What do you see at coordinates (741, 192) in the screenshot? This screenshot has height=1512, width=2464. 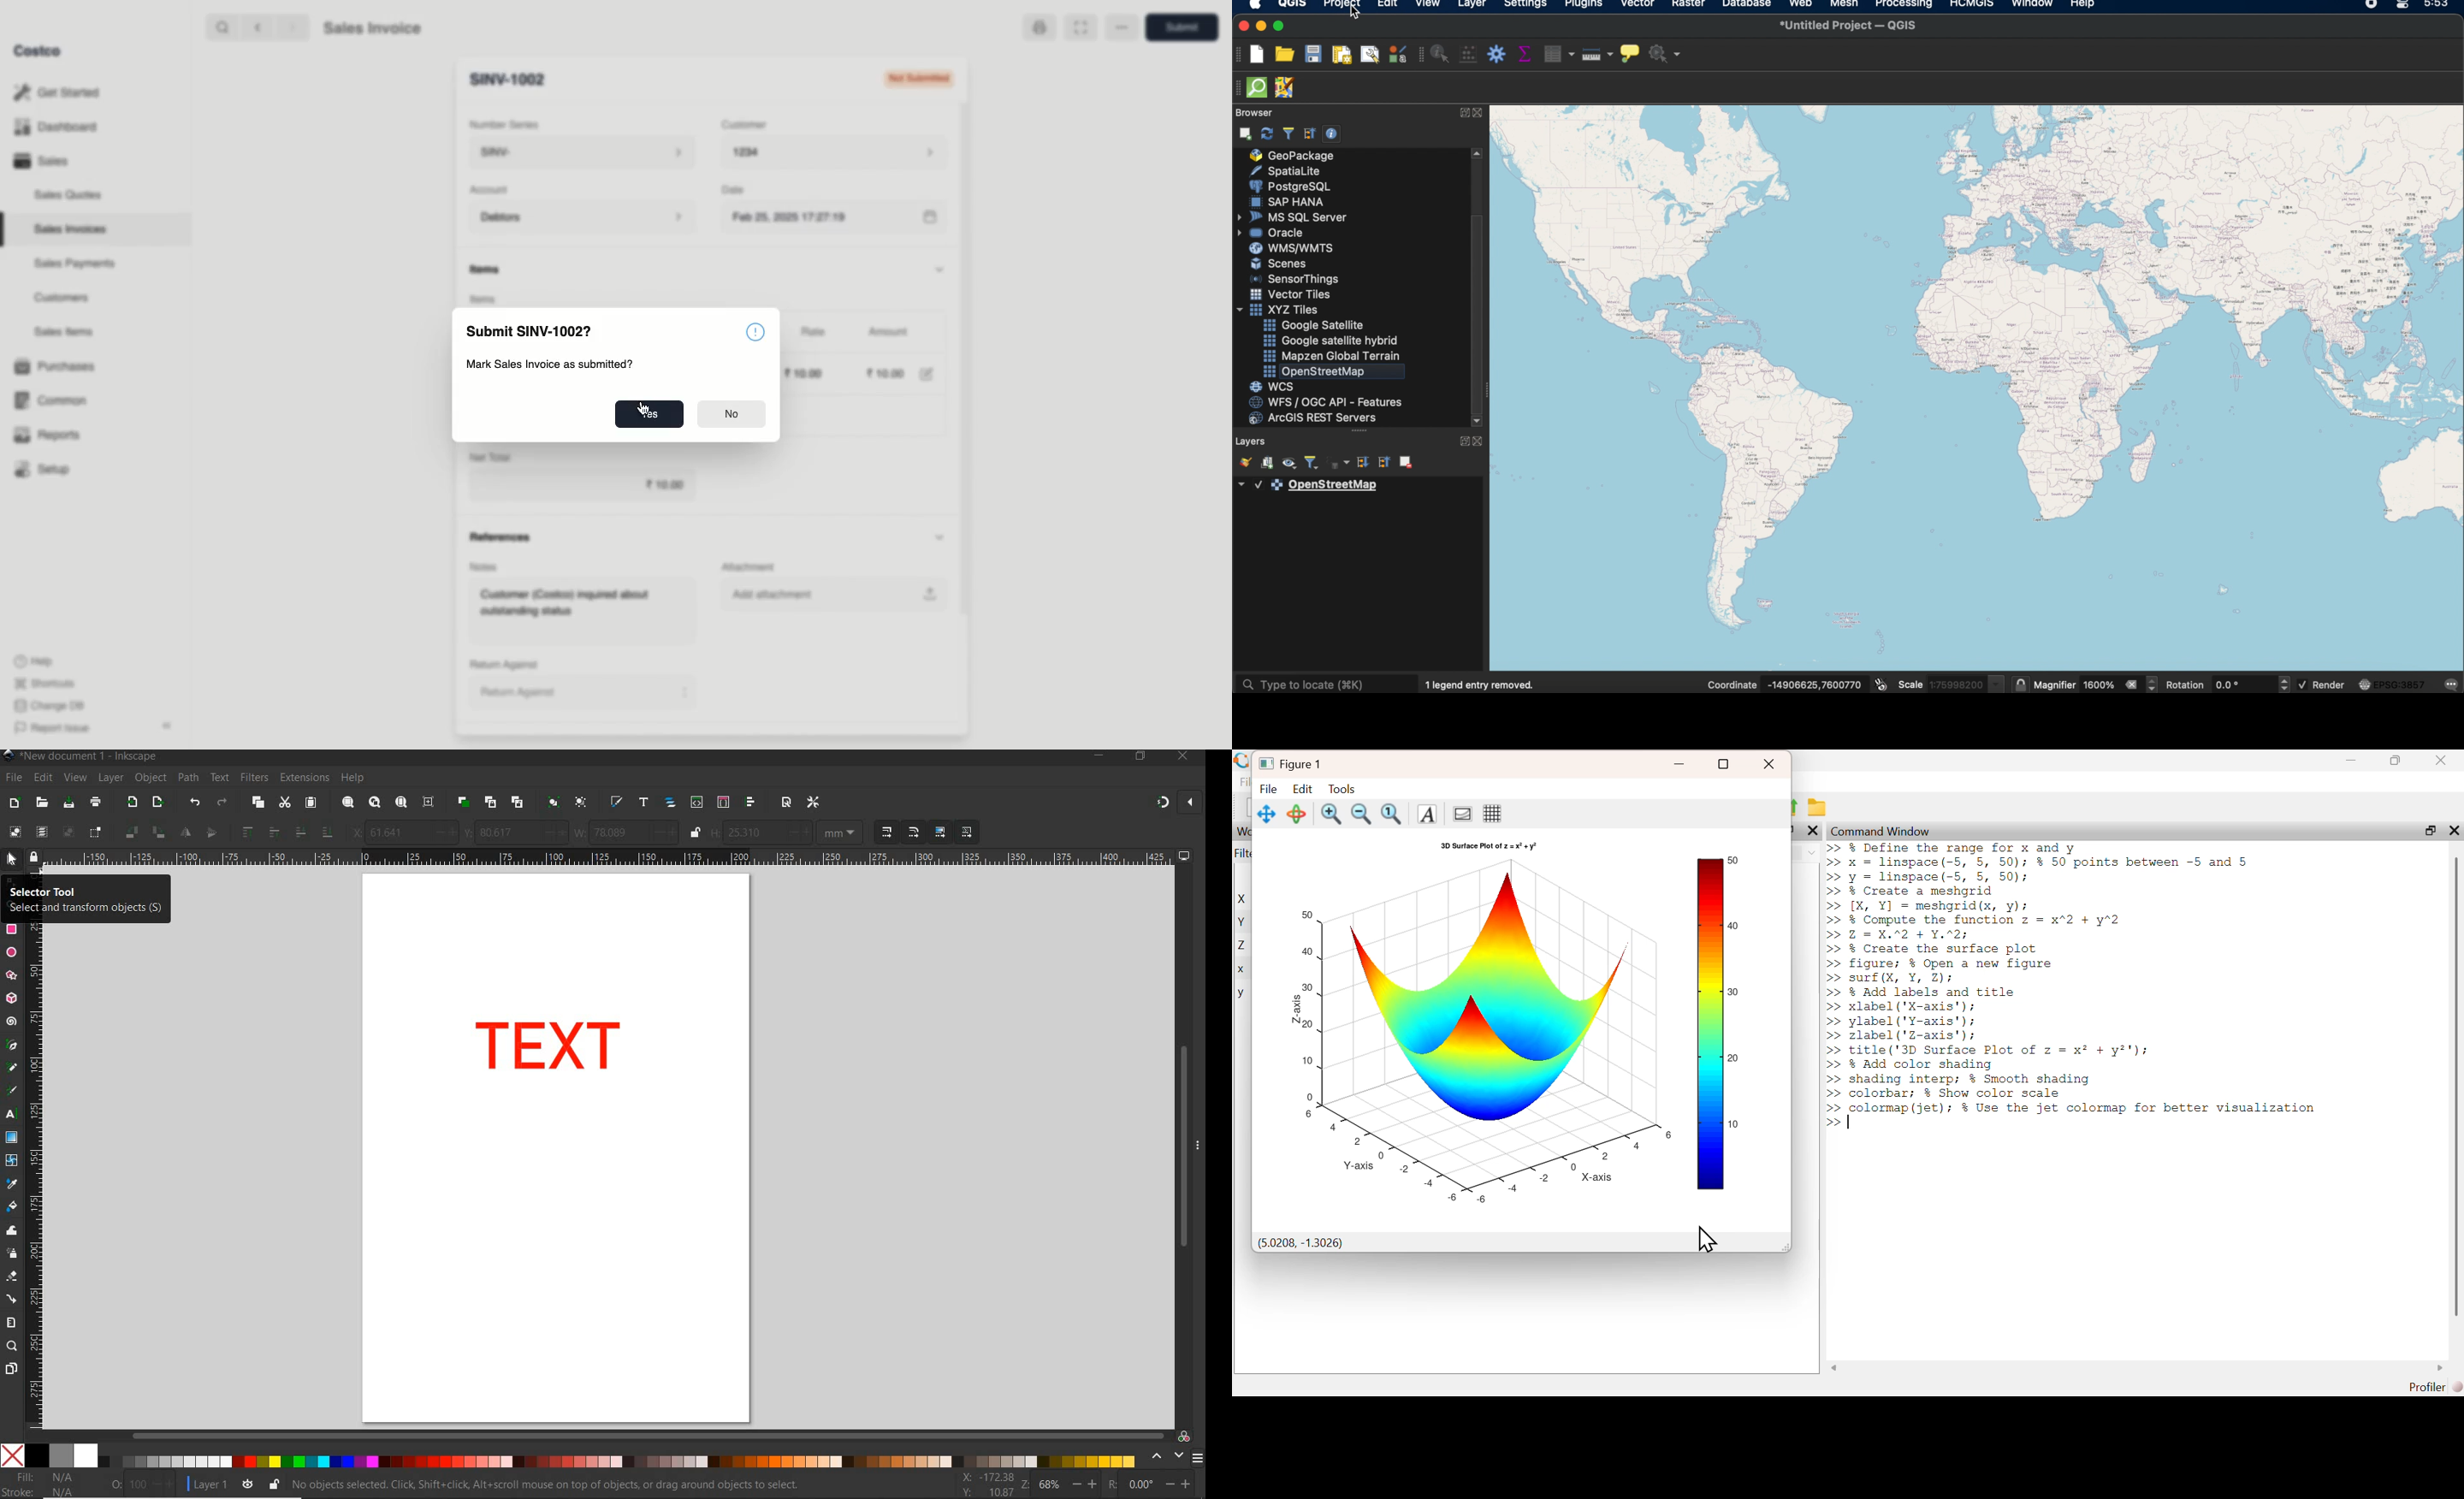 I see `Date` at bounding box center [741, 192].